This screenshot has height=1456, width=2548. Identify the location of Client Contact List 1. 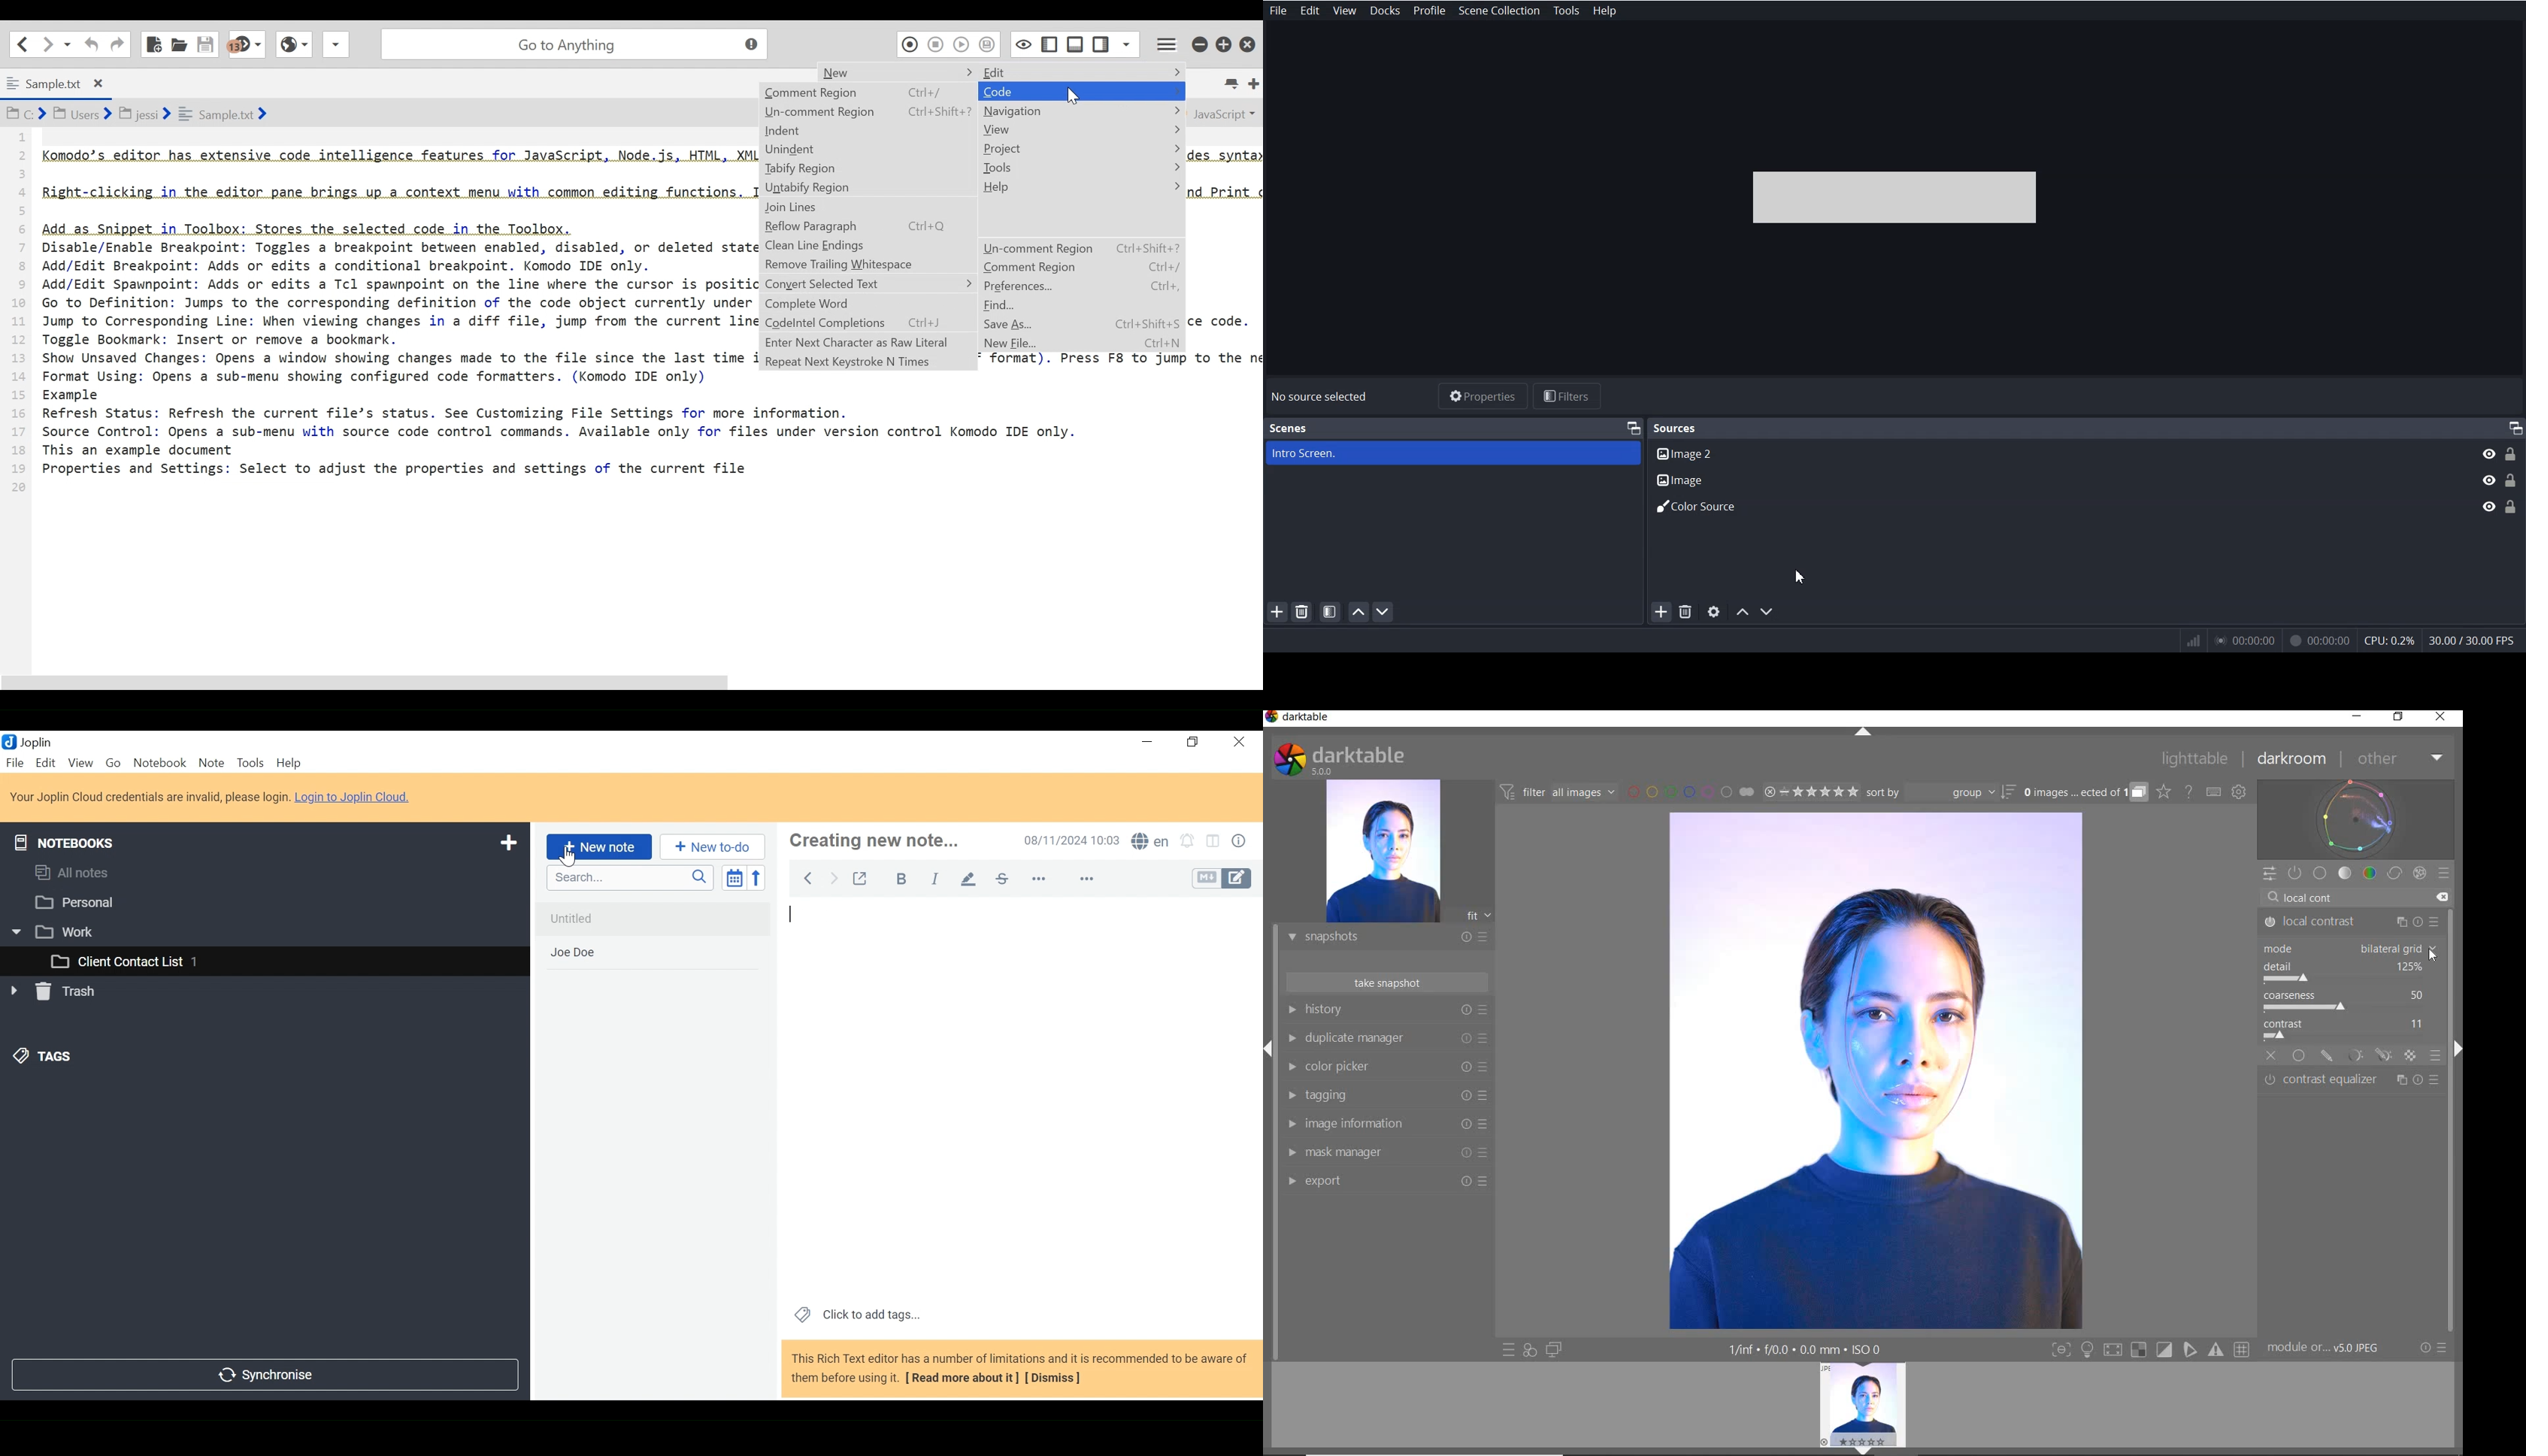
(264, 962).